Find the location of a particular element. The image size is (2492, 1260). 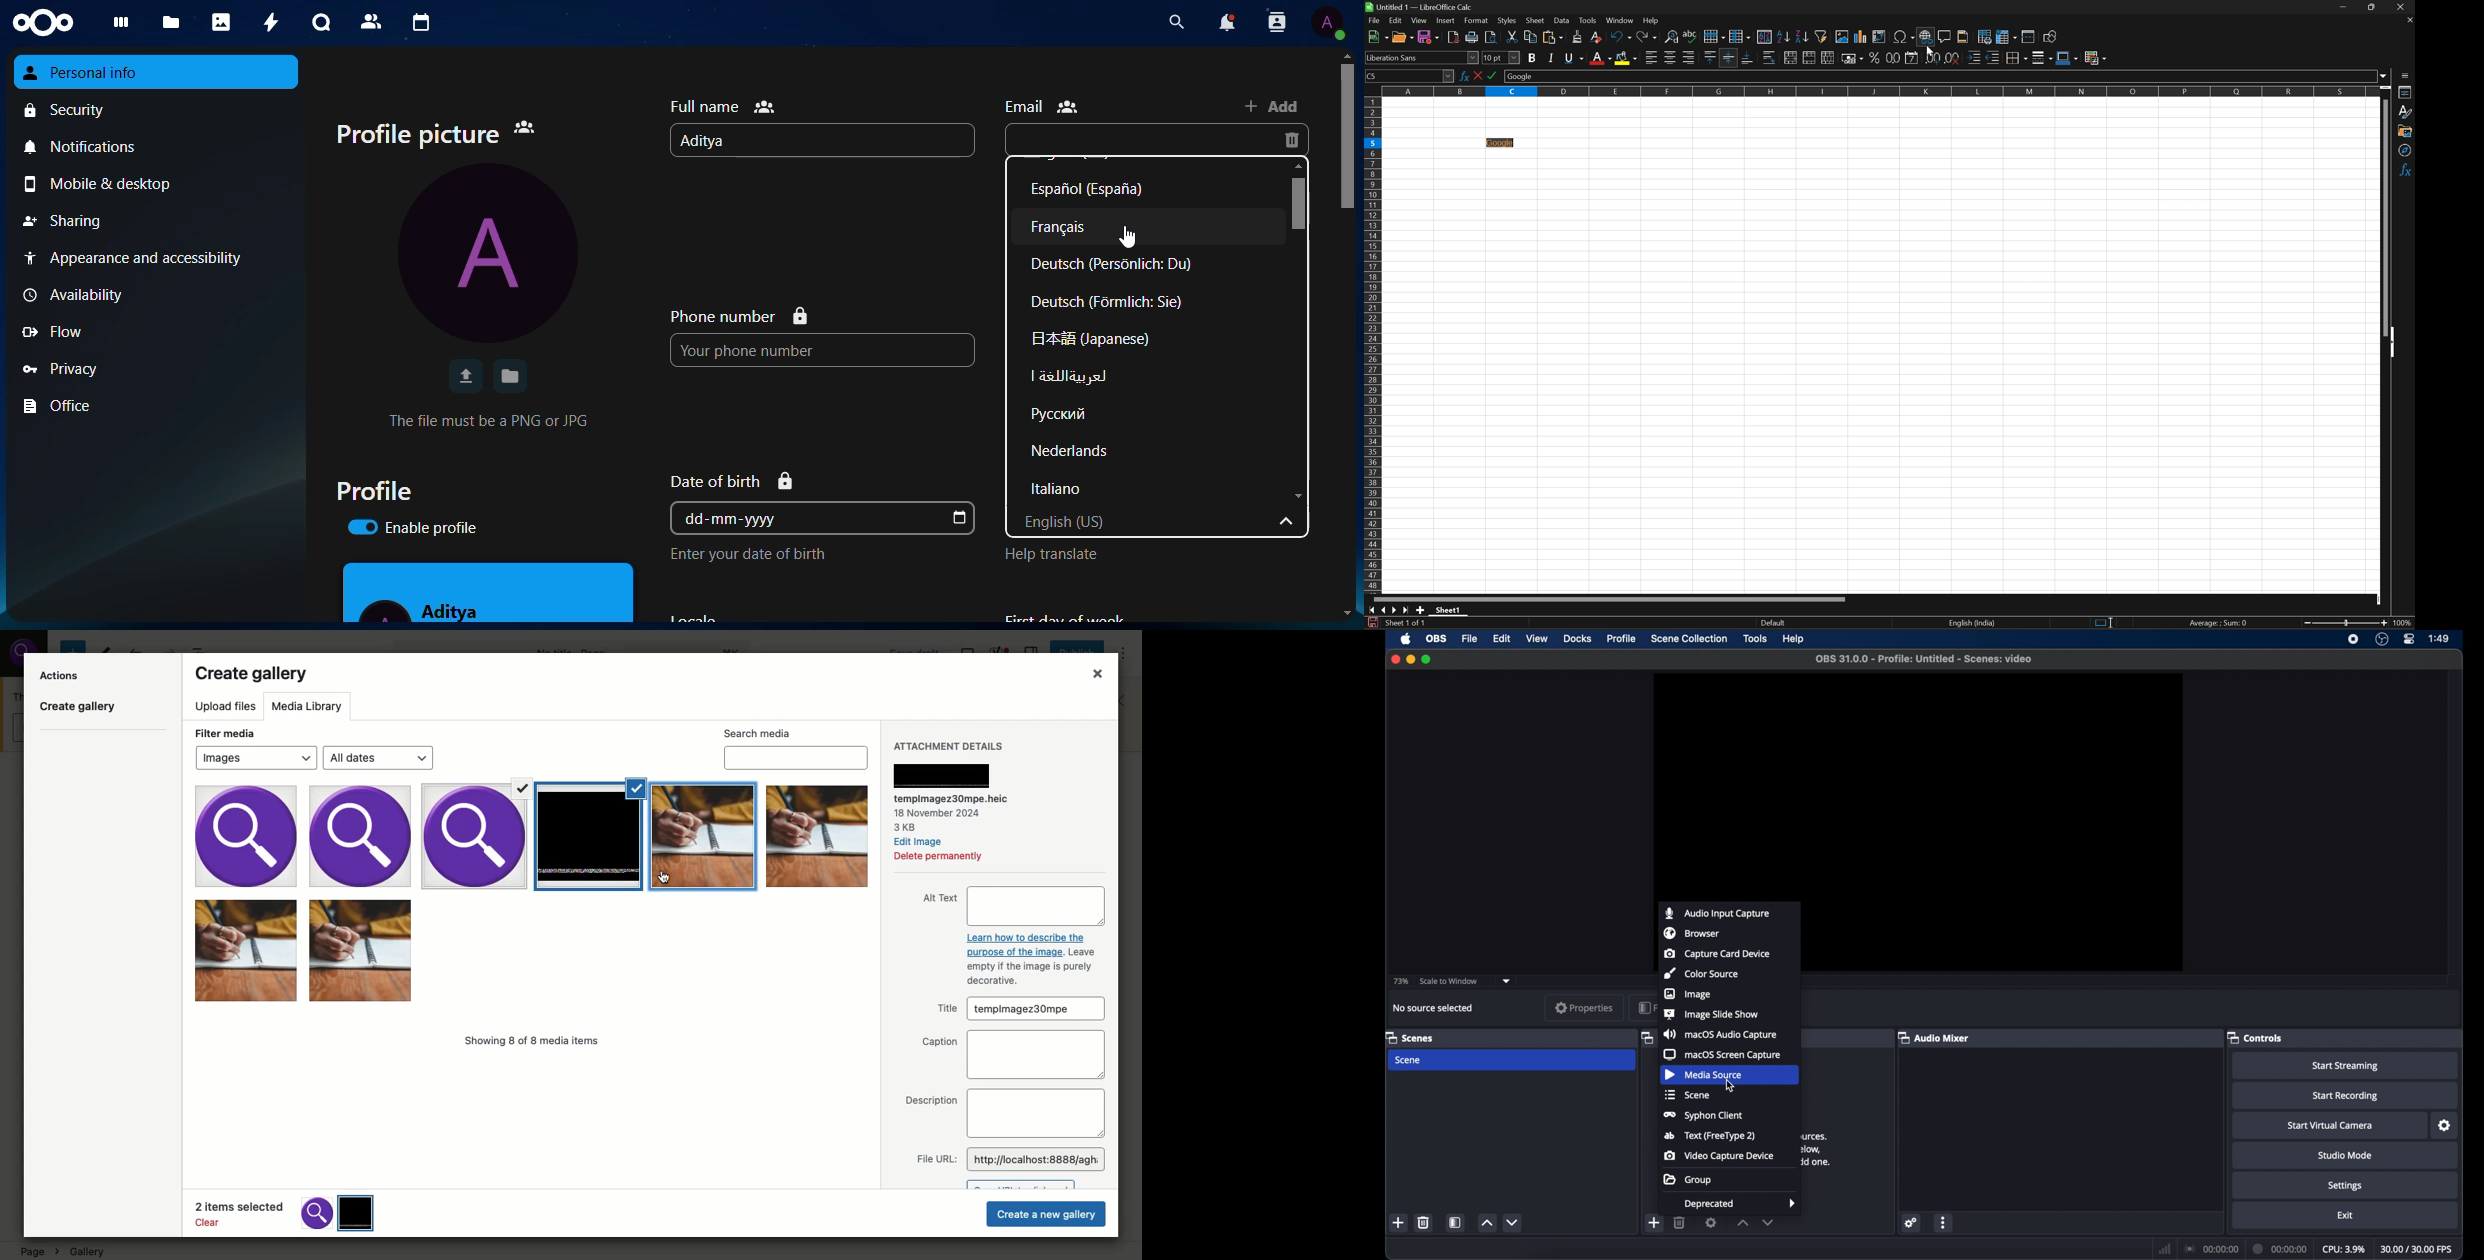

full name is located at coordinates (726, 104).